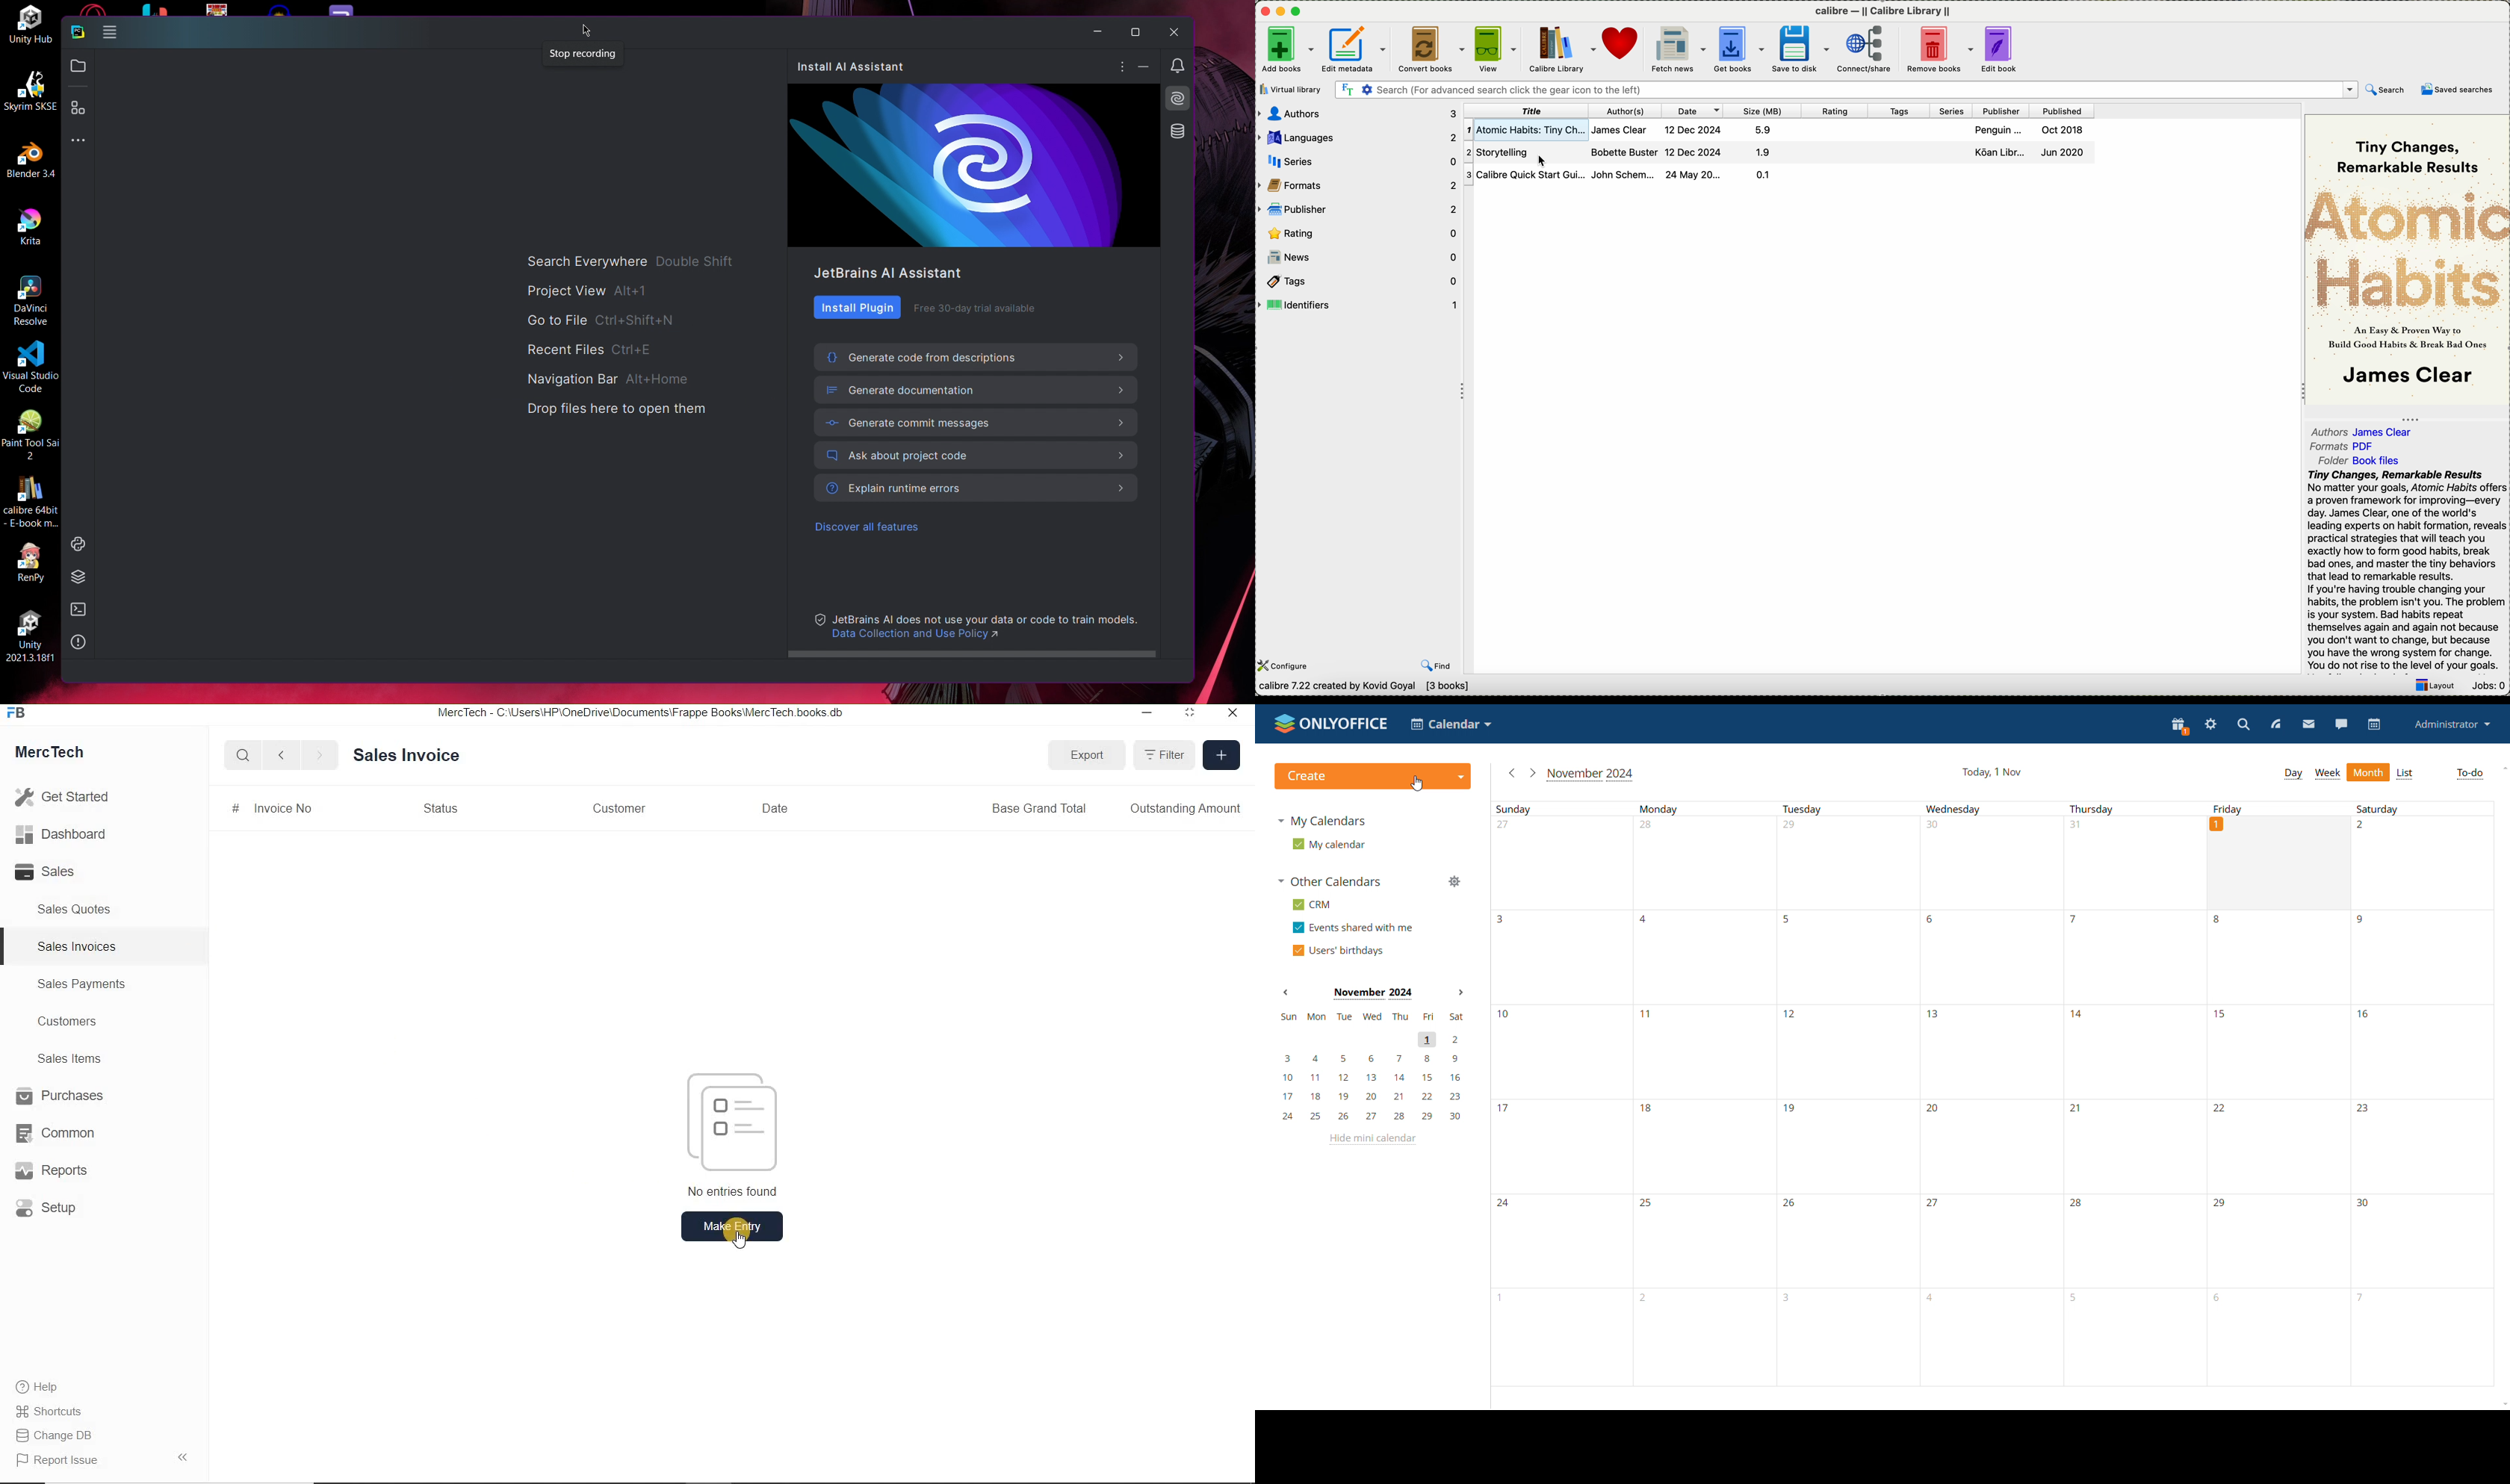 The height and width of the screenshot is (1484, 2520). What do you see at coordinates (1330, 722) in the screenshot?
I see `logo` at bounding box center [1330, 722].